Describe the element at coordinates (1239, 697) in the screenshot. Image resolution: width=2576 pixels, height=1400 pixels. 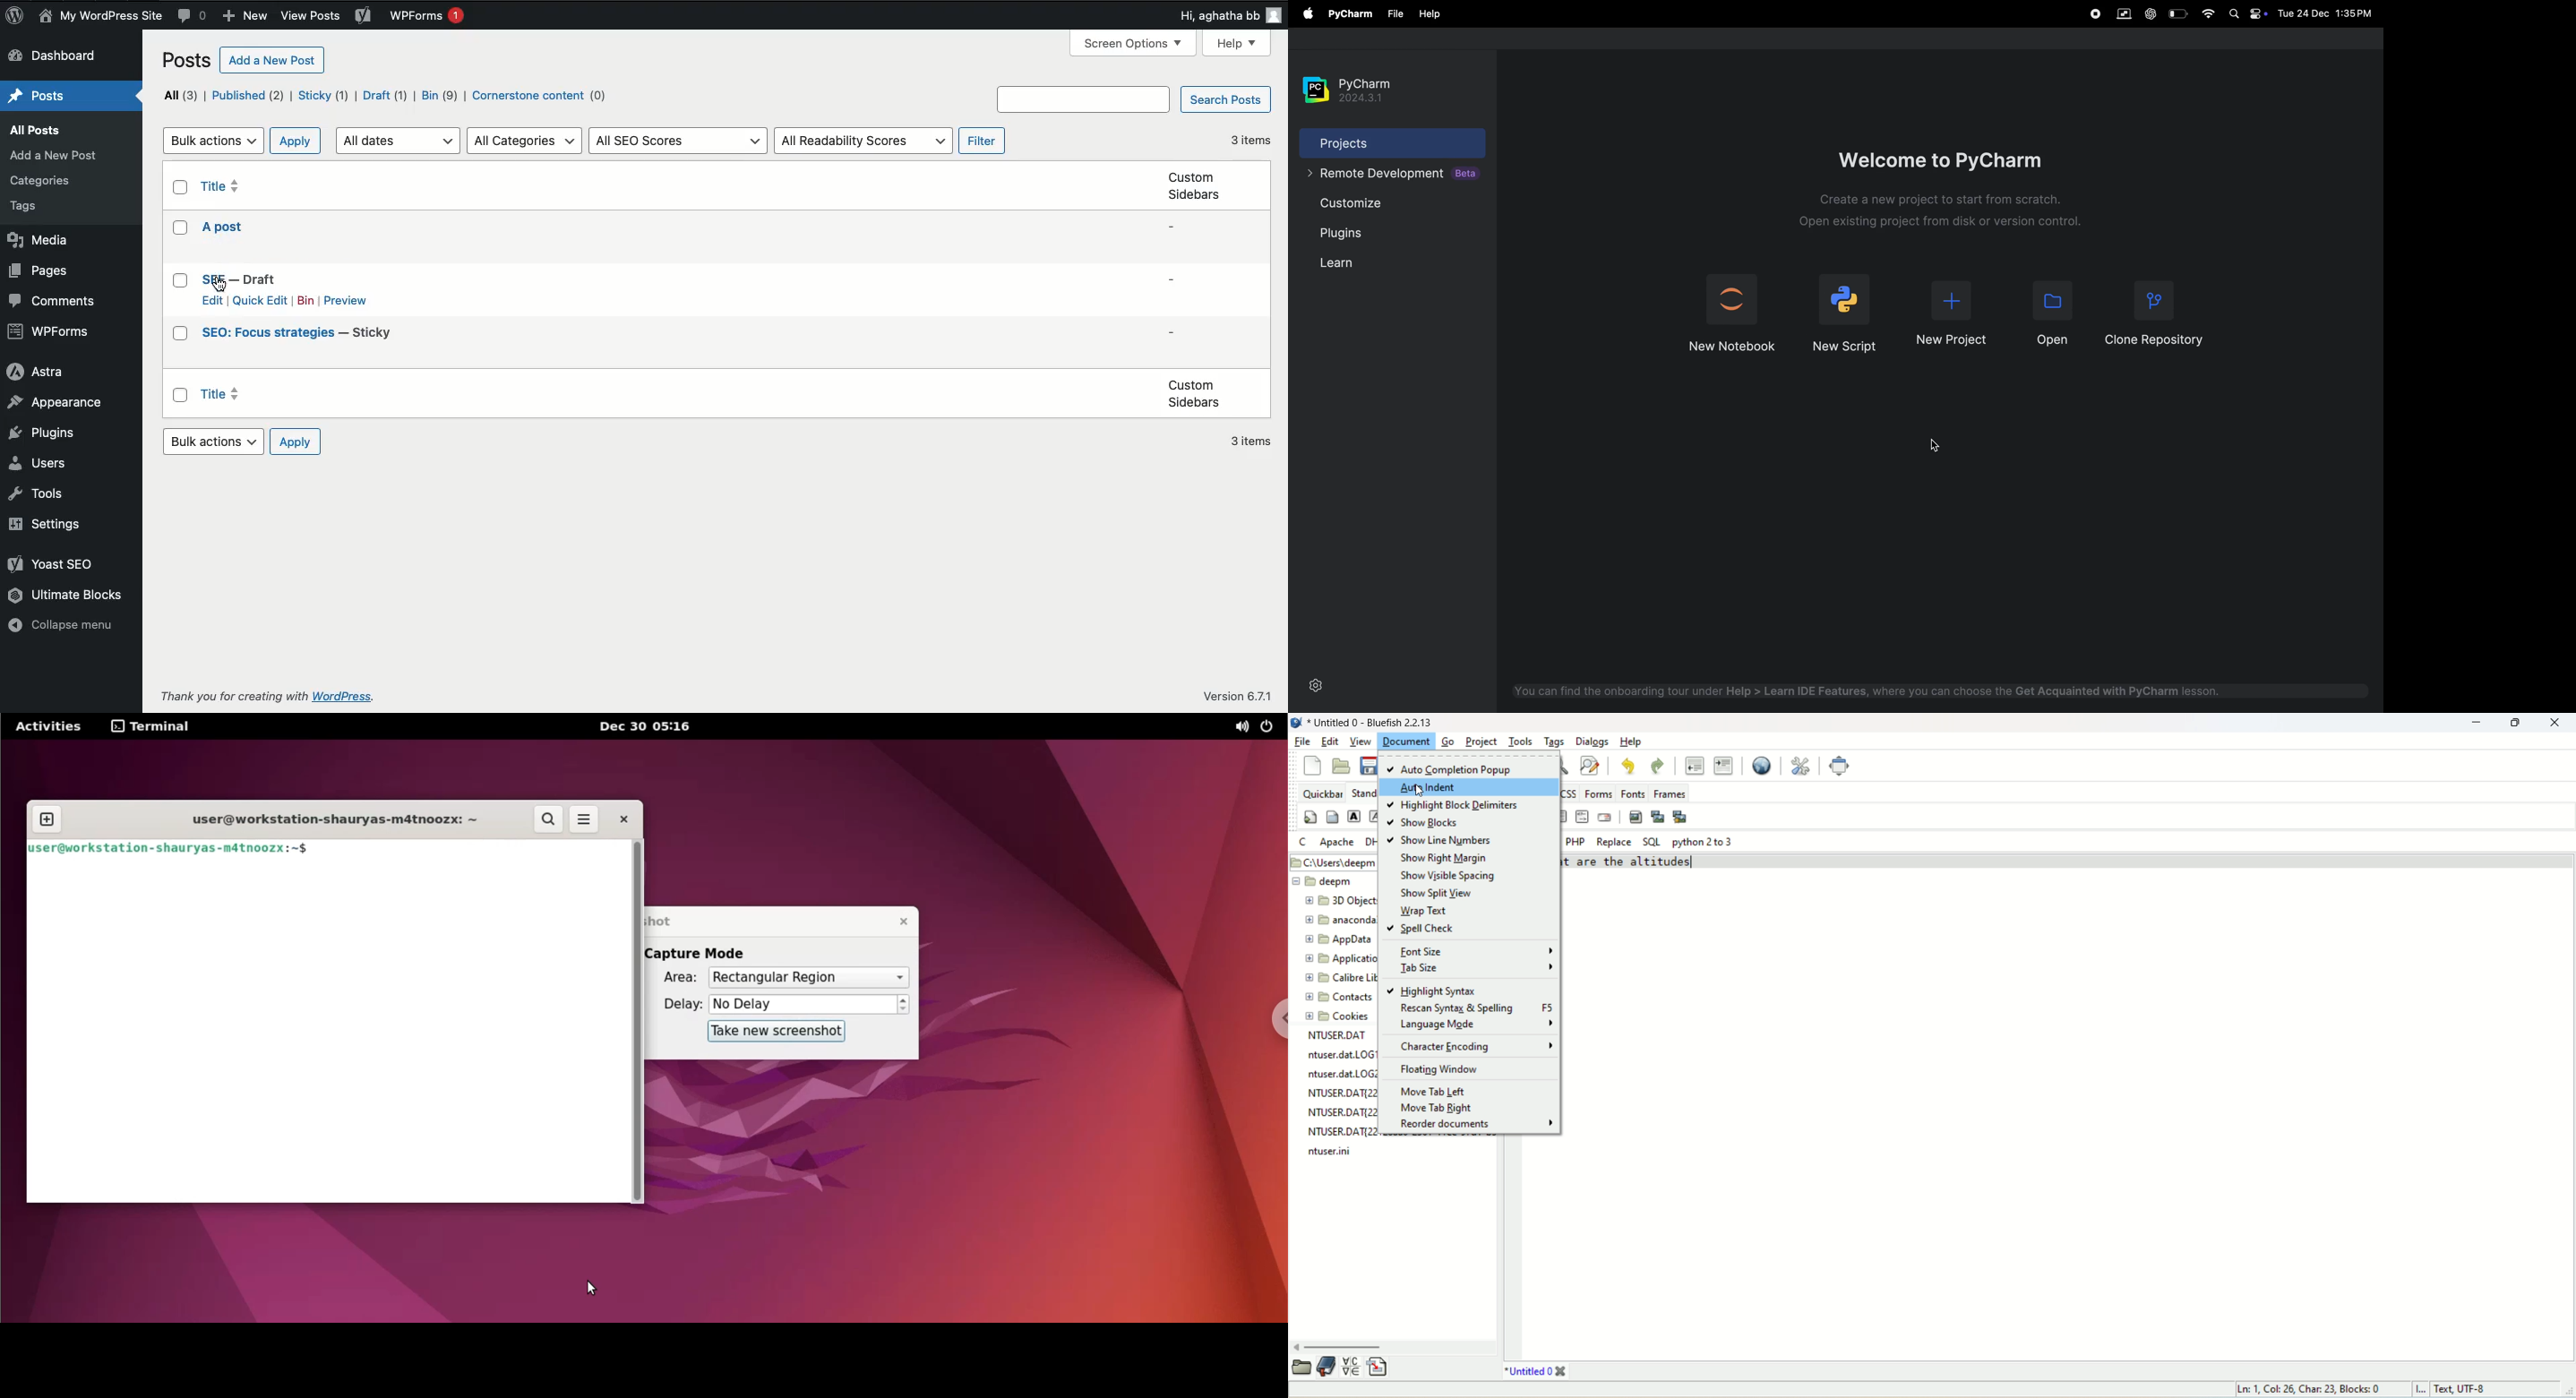
I see `Version 6.7.1` at that location.